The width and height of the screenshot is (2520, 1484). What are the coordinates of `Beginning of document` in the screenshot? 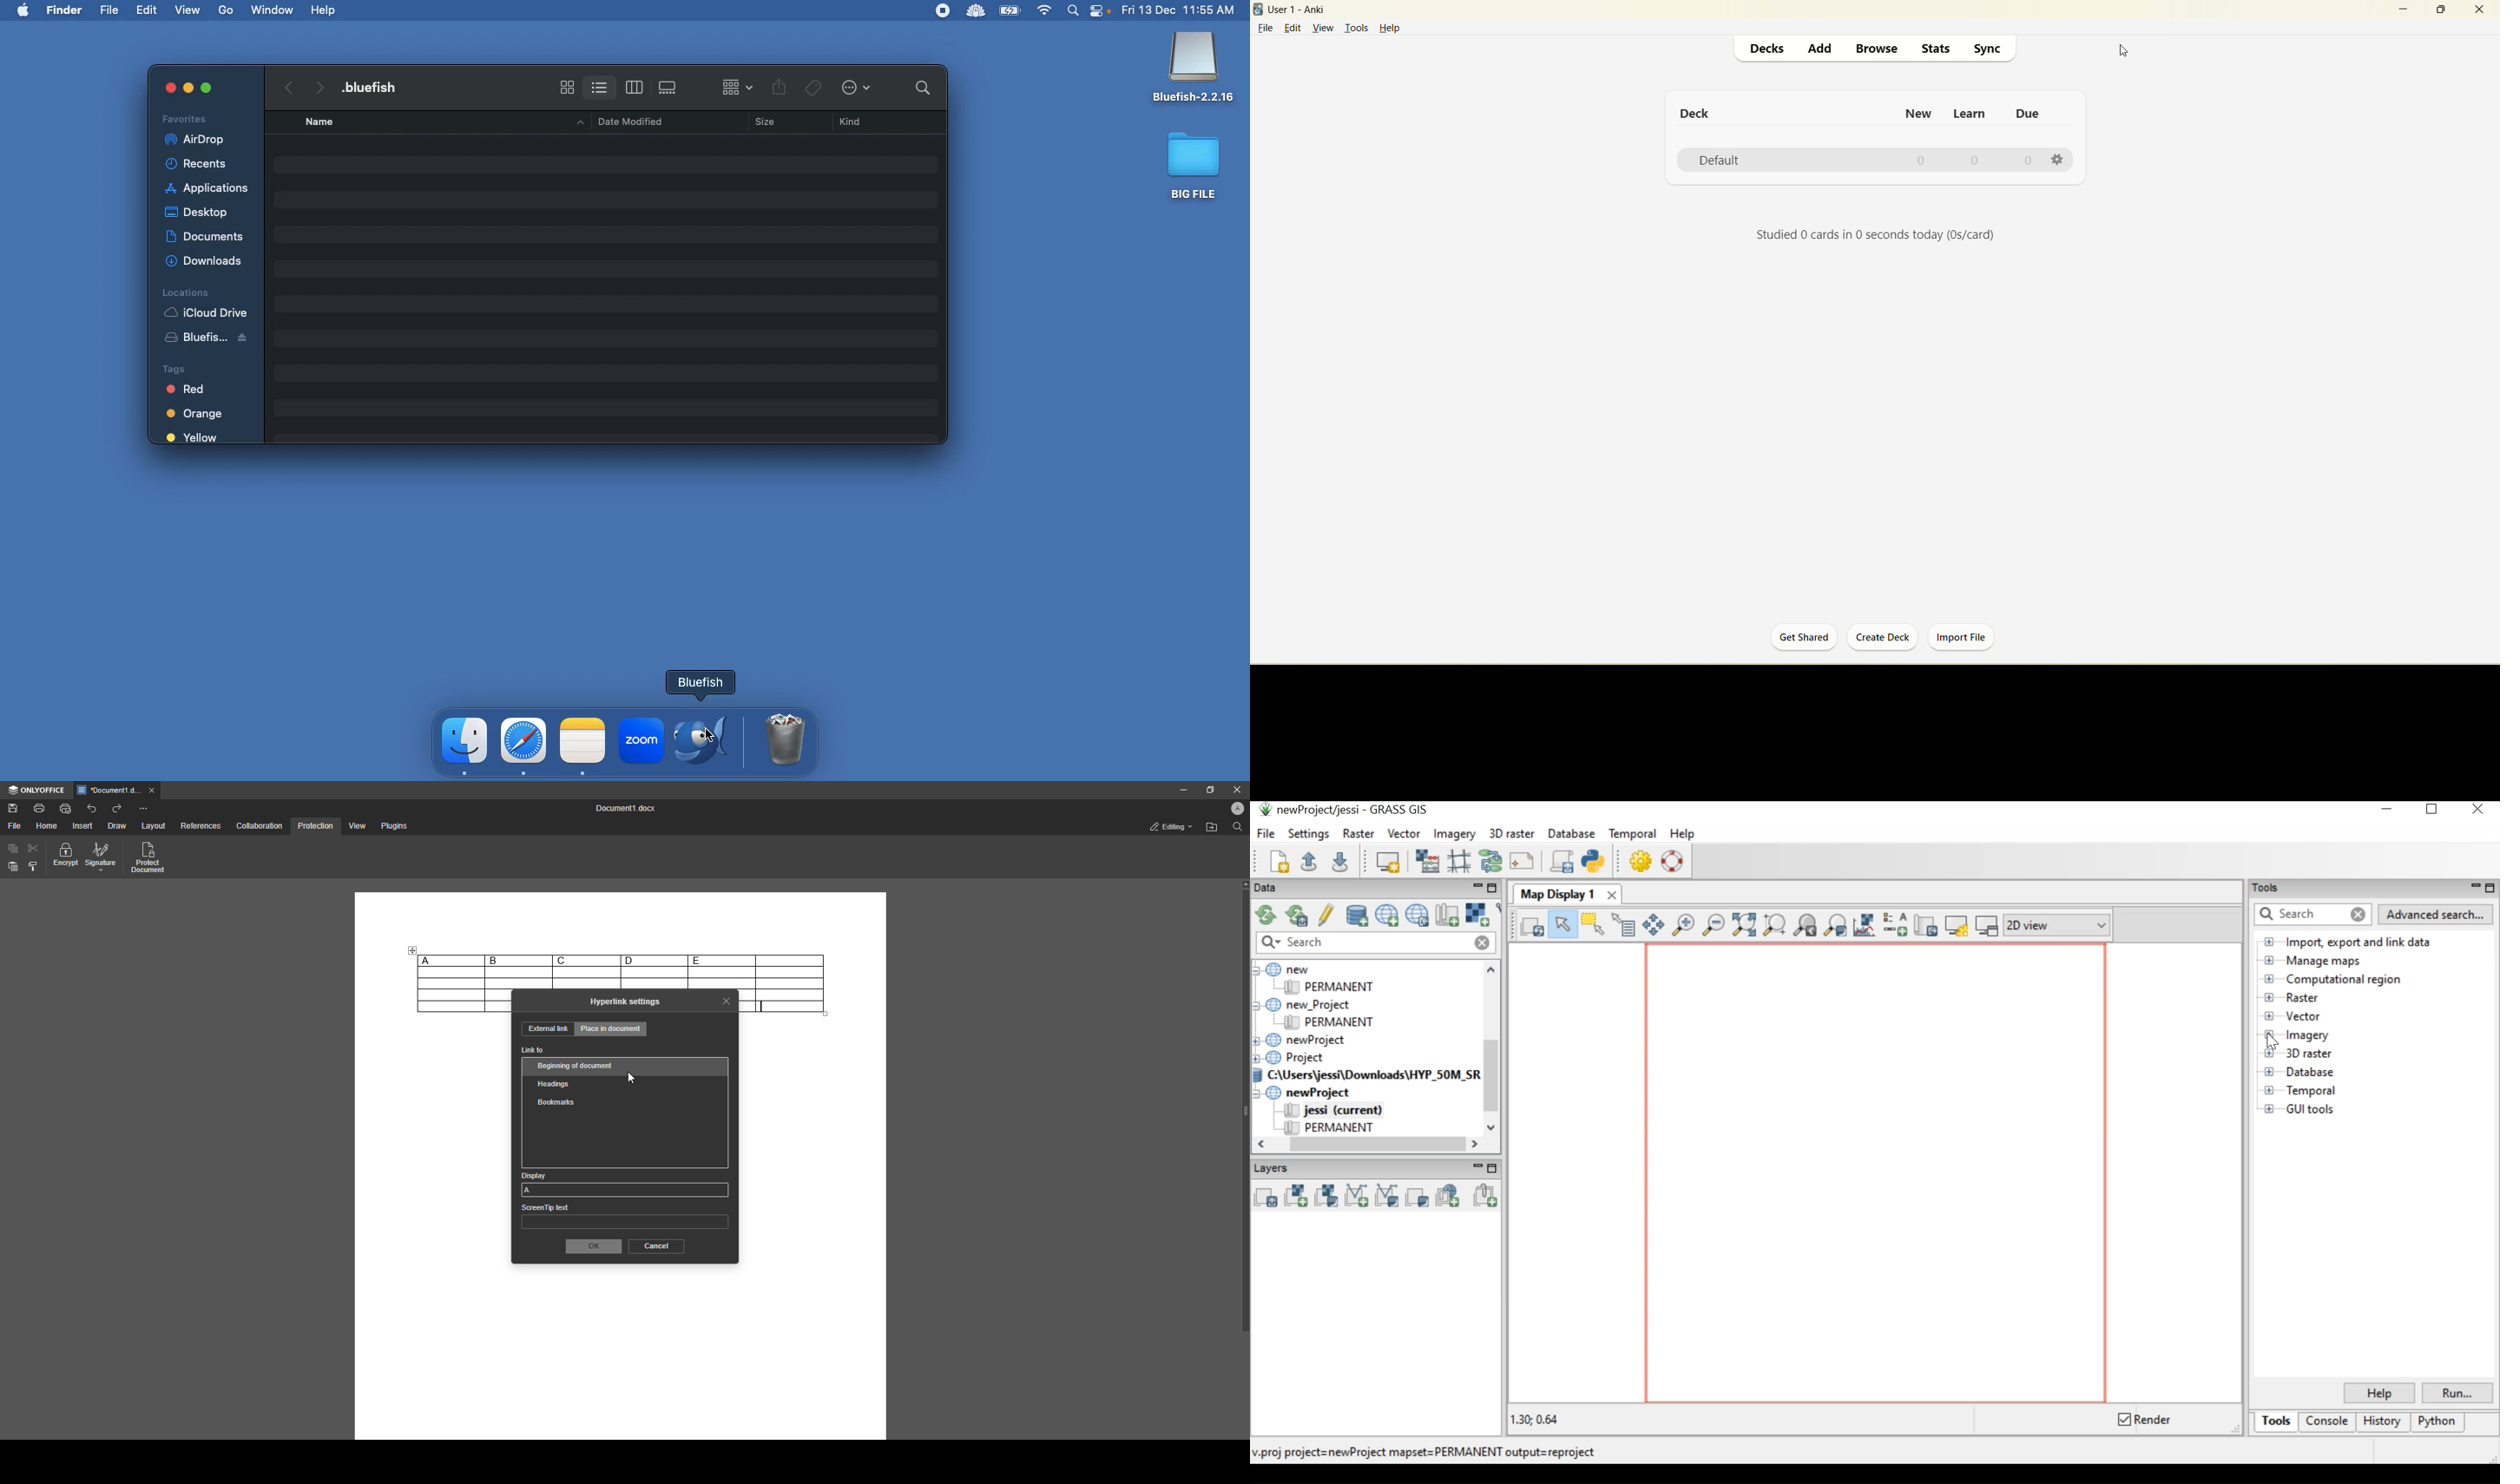 It's located at (577, 1065).